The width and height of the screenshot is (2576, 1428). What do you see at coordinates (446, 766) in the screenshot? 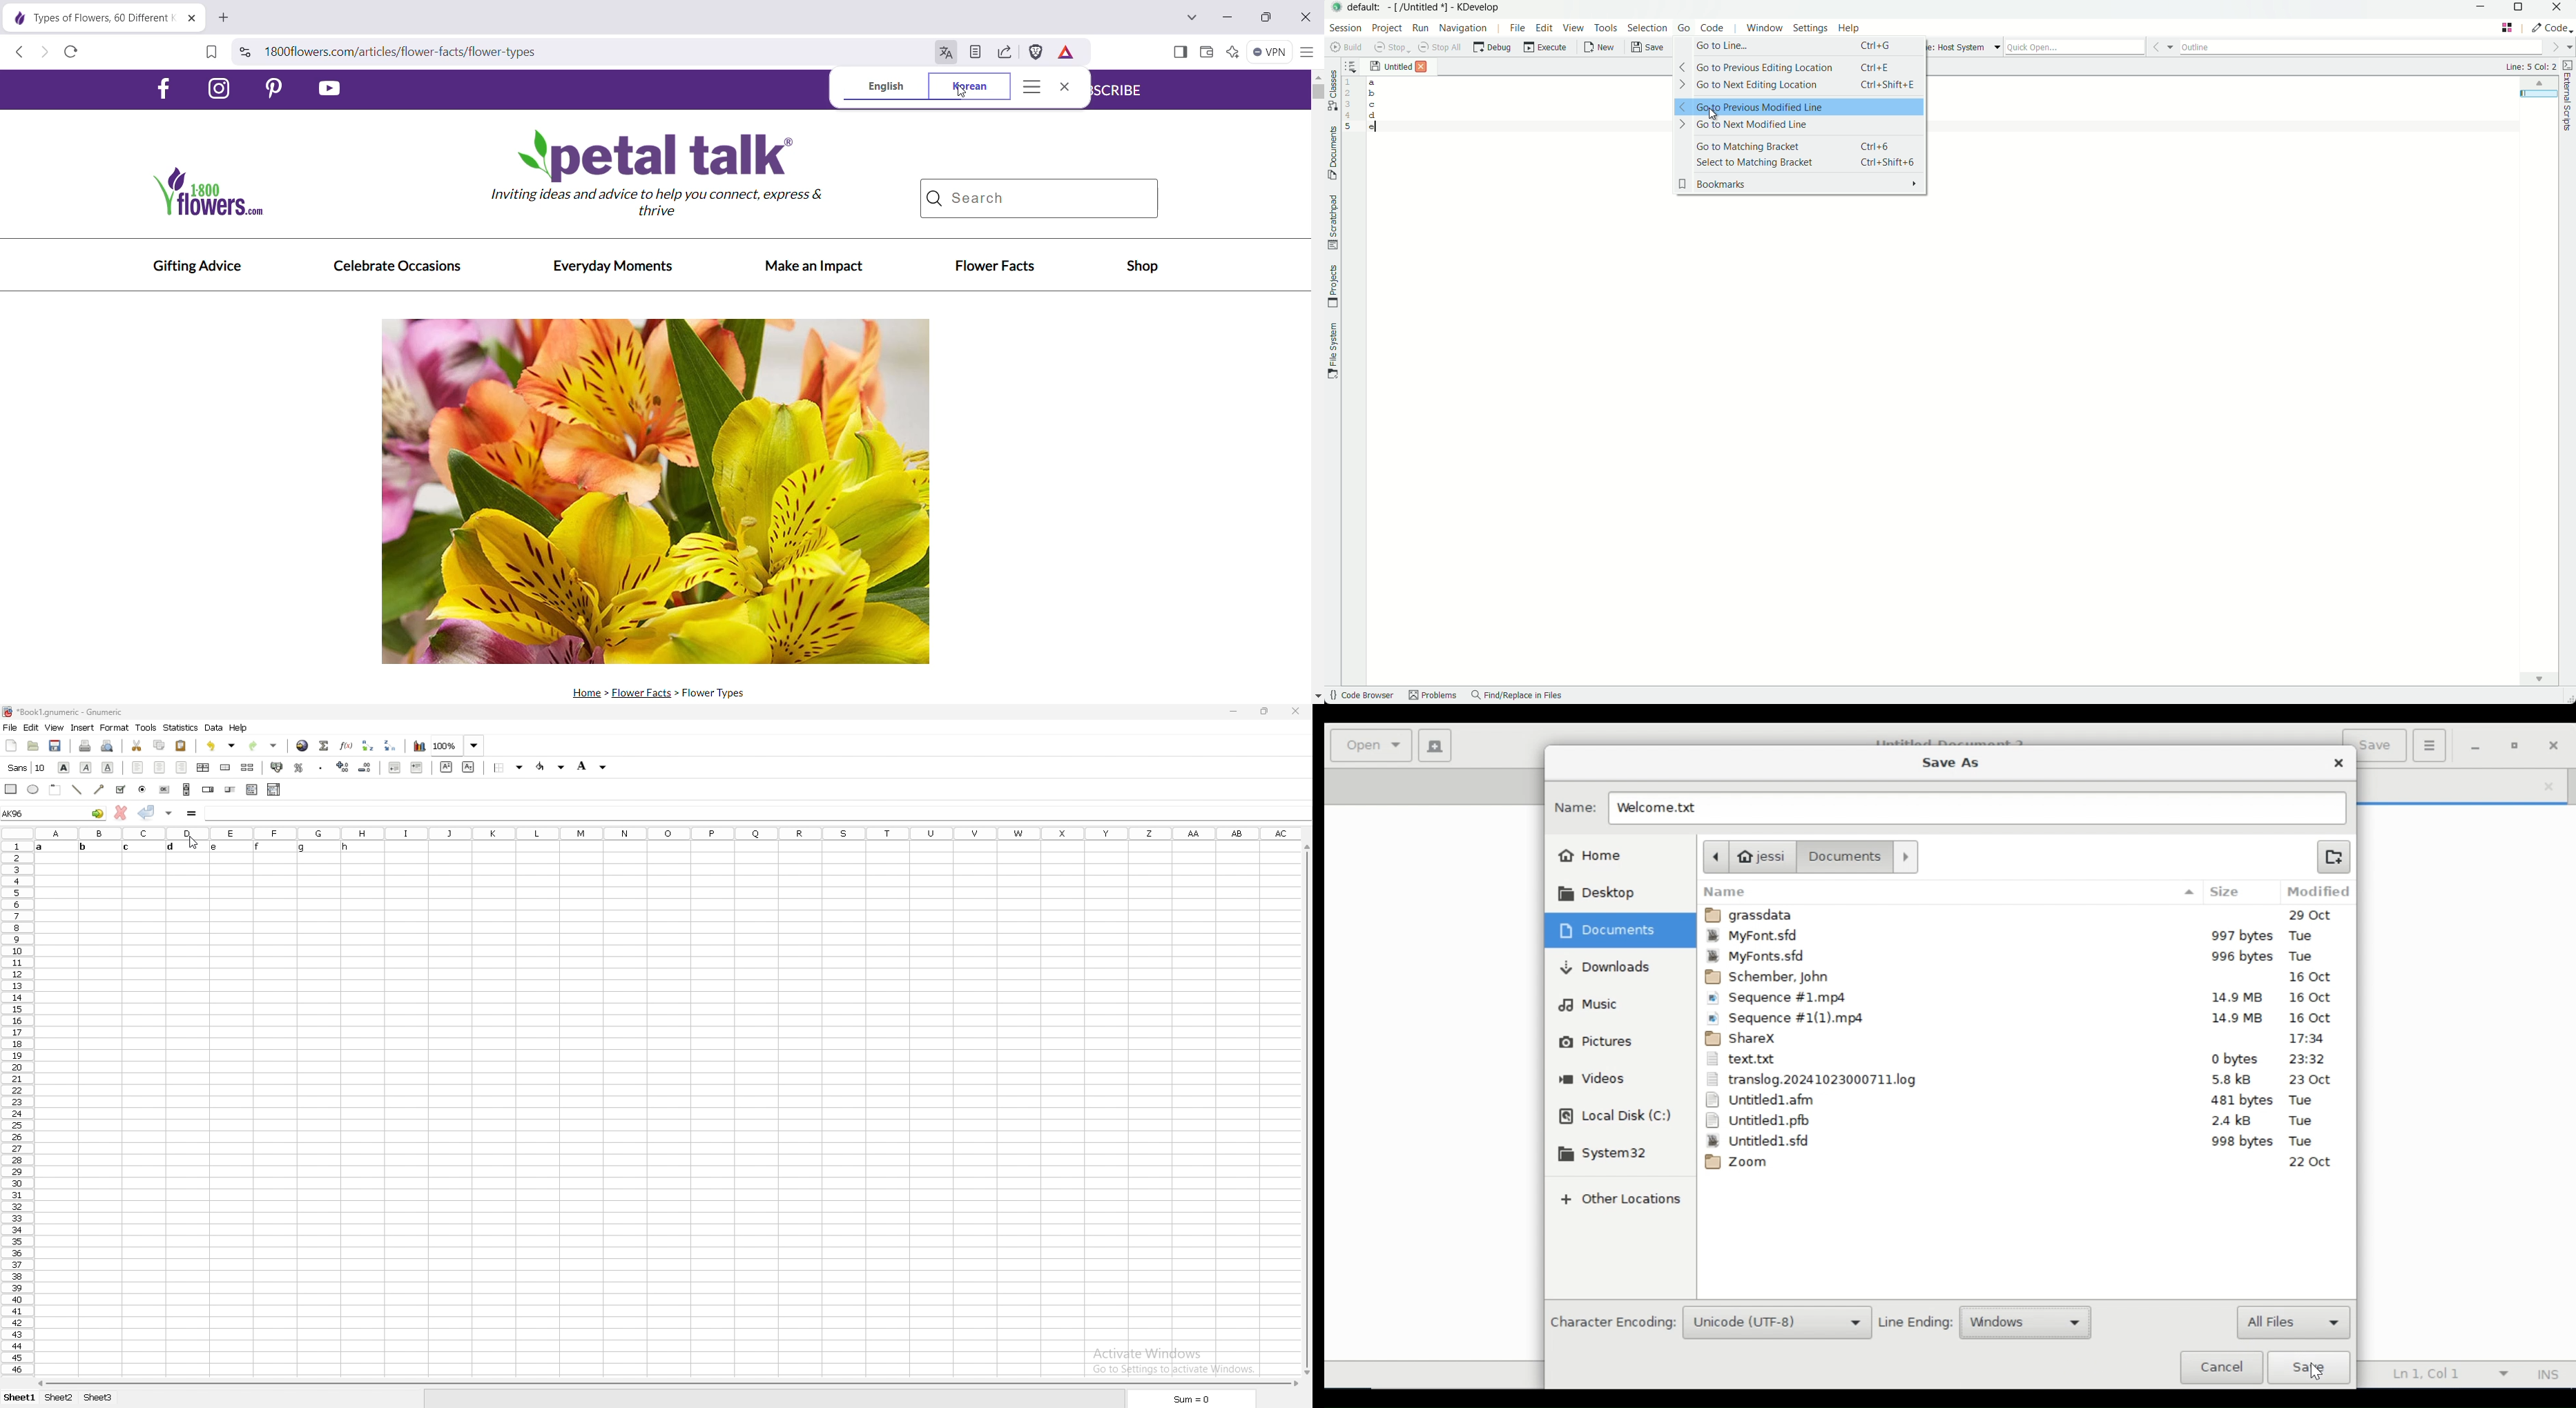
I see `superscript` at bounding box center [446, 766].